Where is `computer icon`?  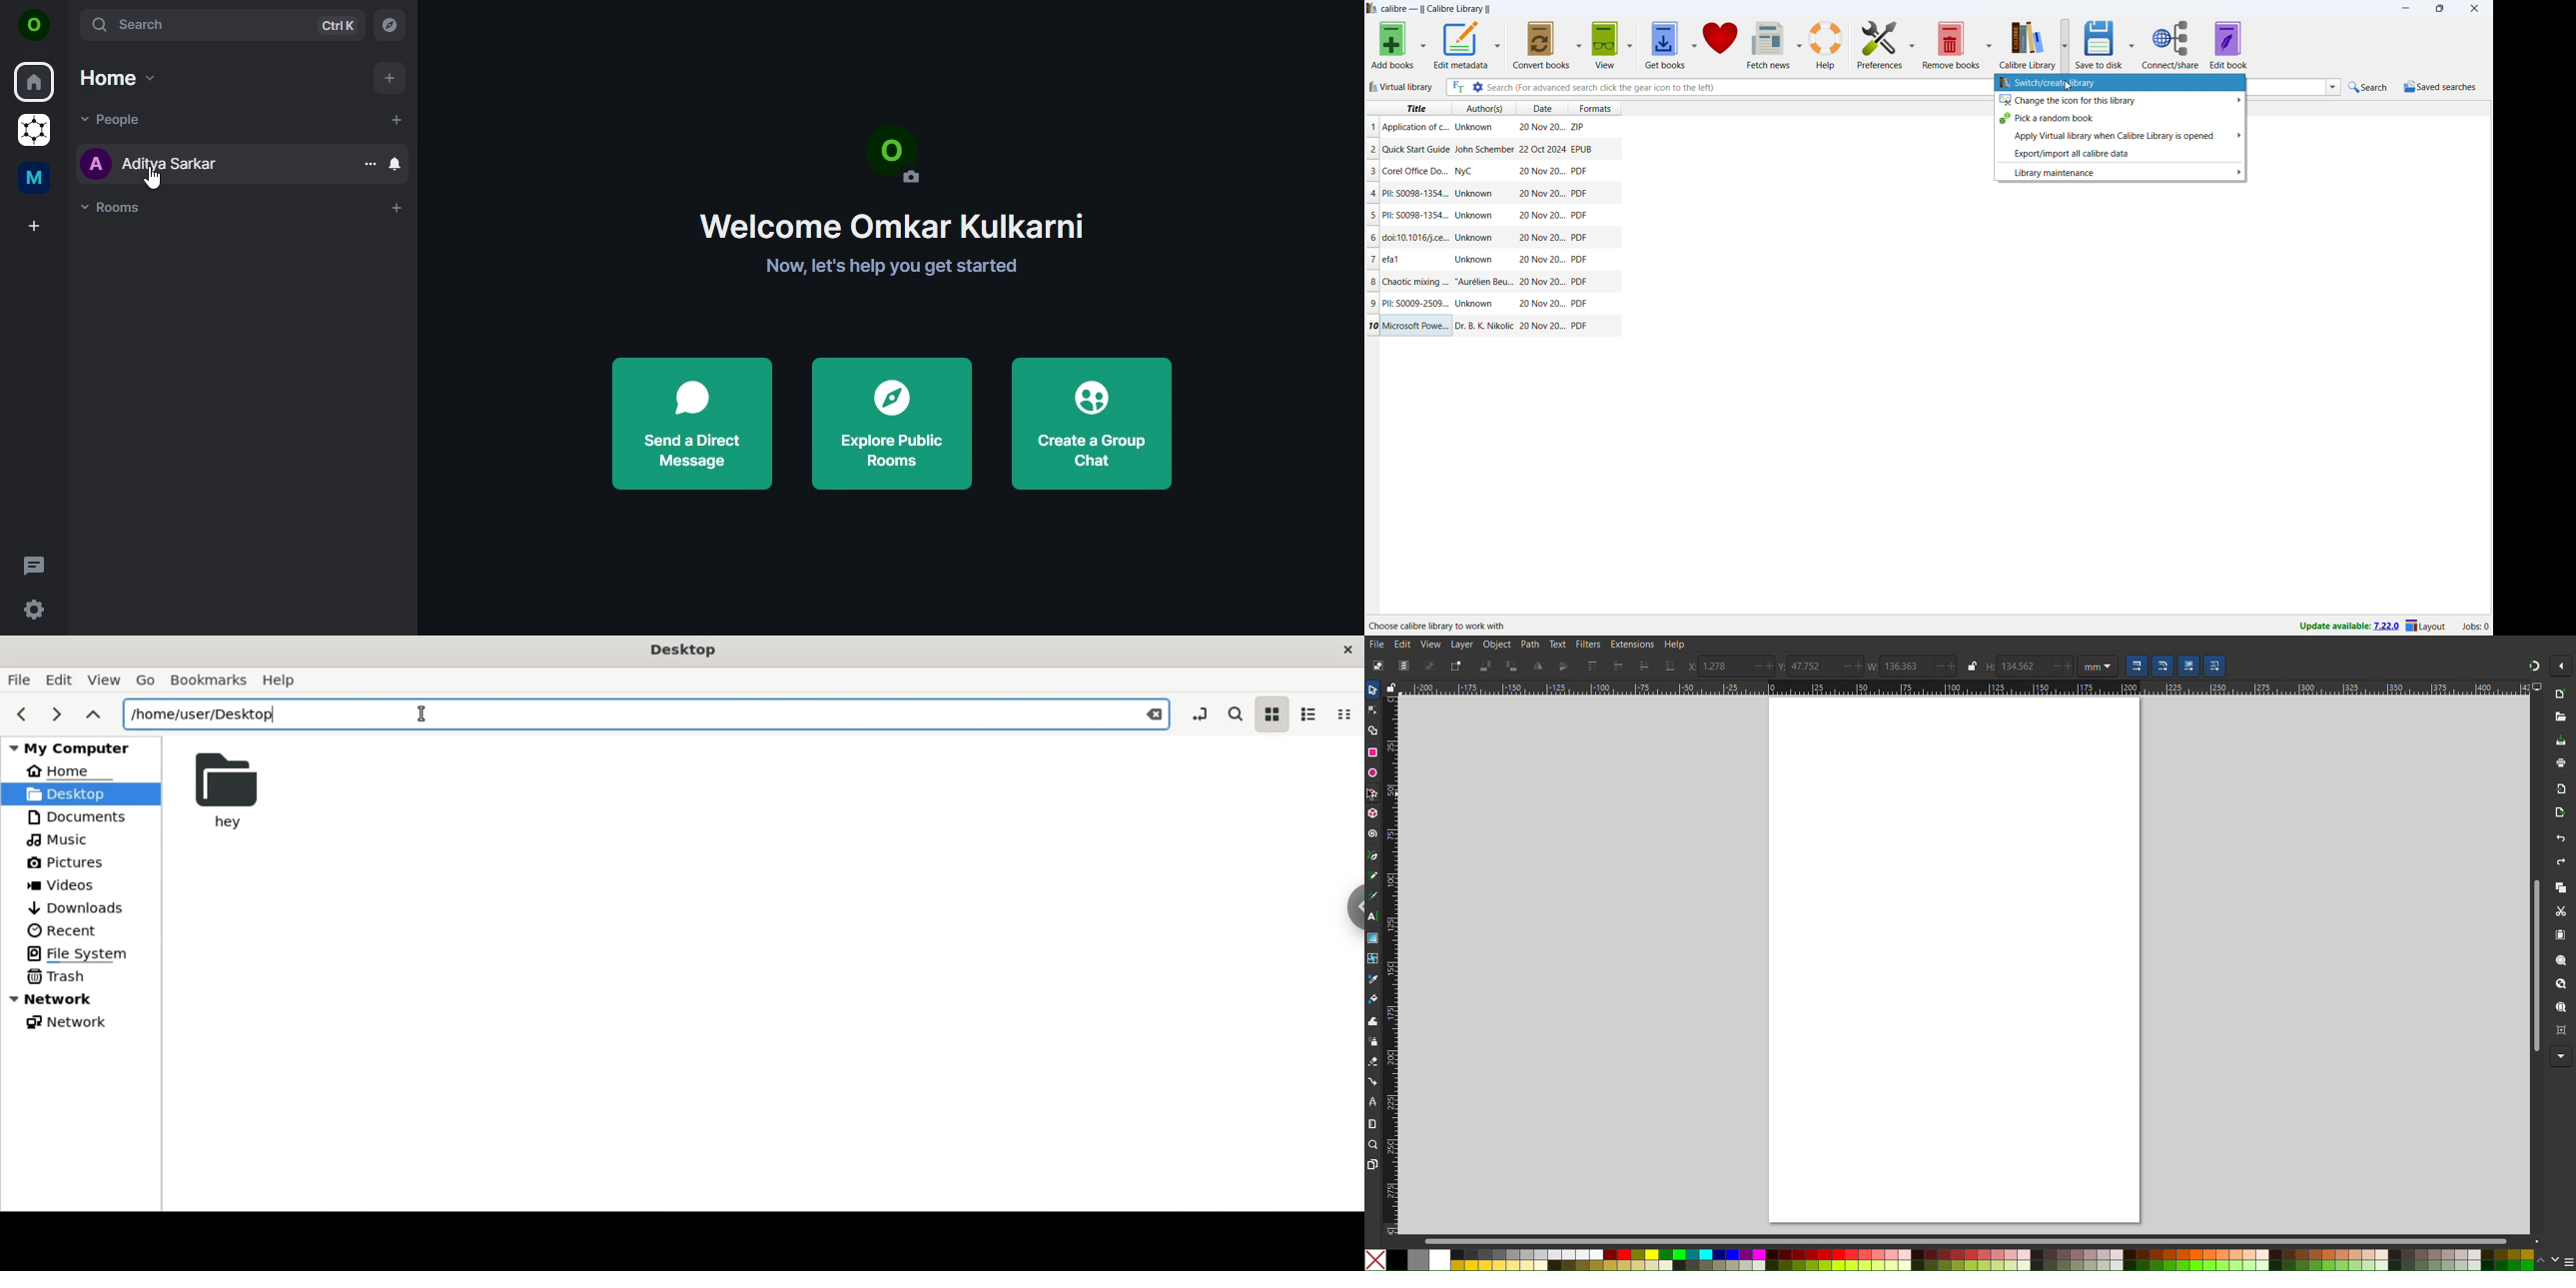 computer icon is located at coordinates (2540, 687).